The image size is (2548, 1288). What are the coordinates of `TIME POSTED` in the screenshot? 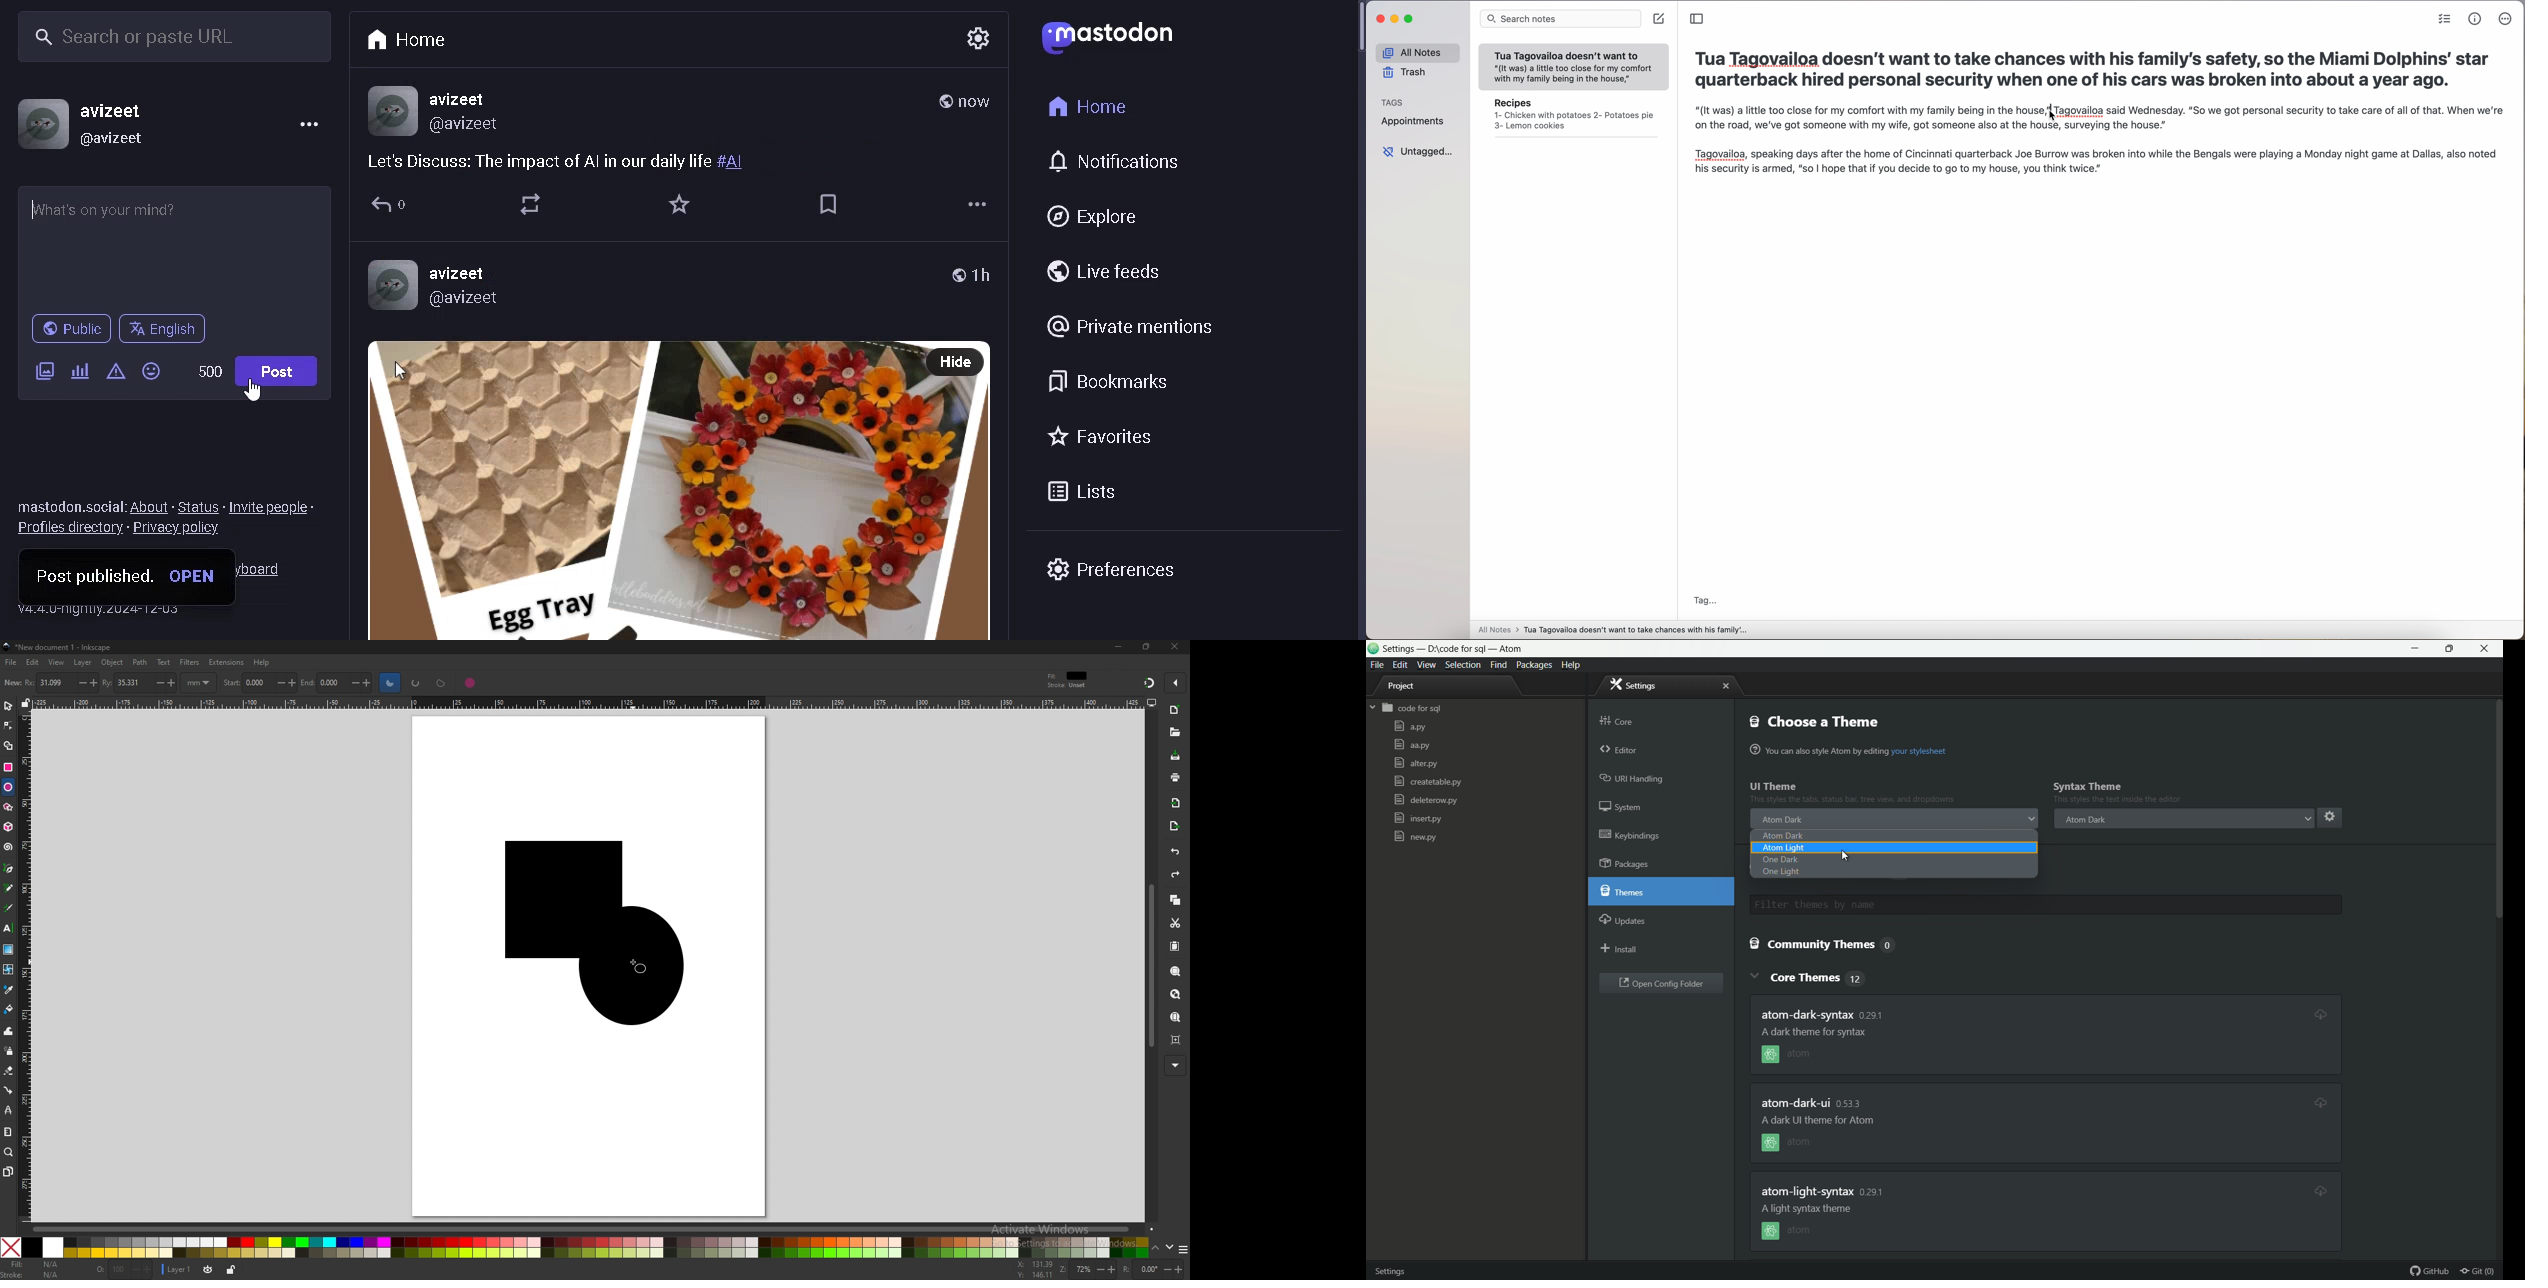 It's located at (979, 102).